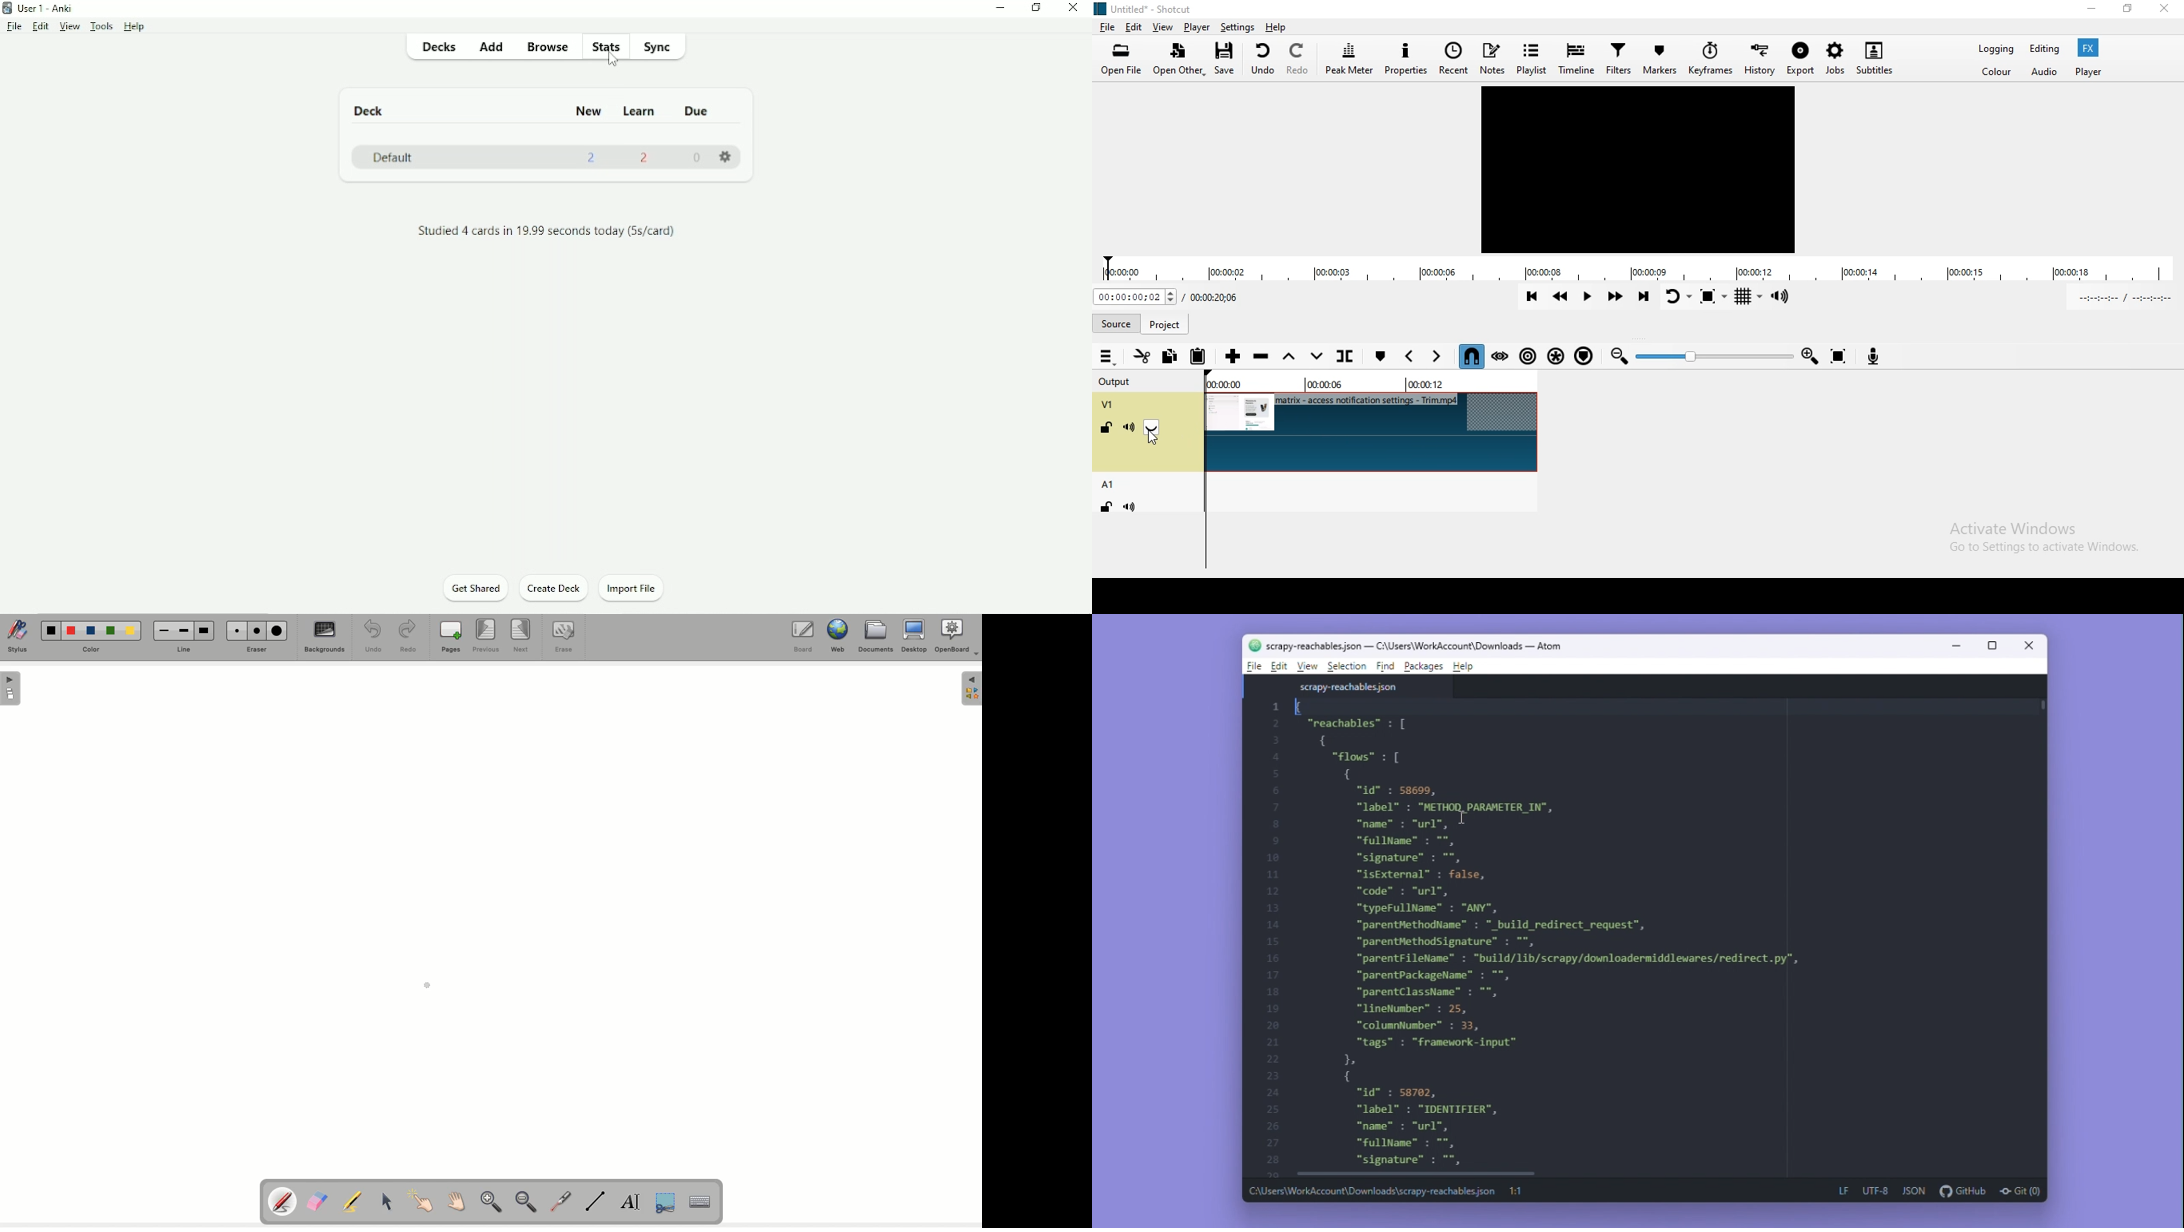 The width and height of the screenshot is (2184, 1232). I want to click on Medium, so click(259, 631).